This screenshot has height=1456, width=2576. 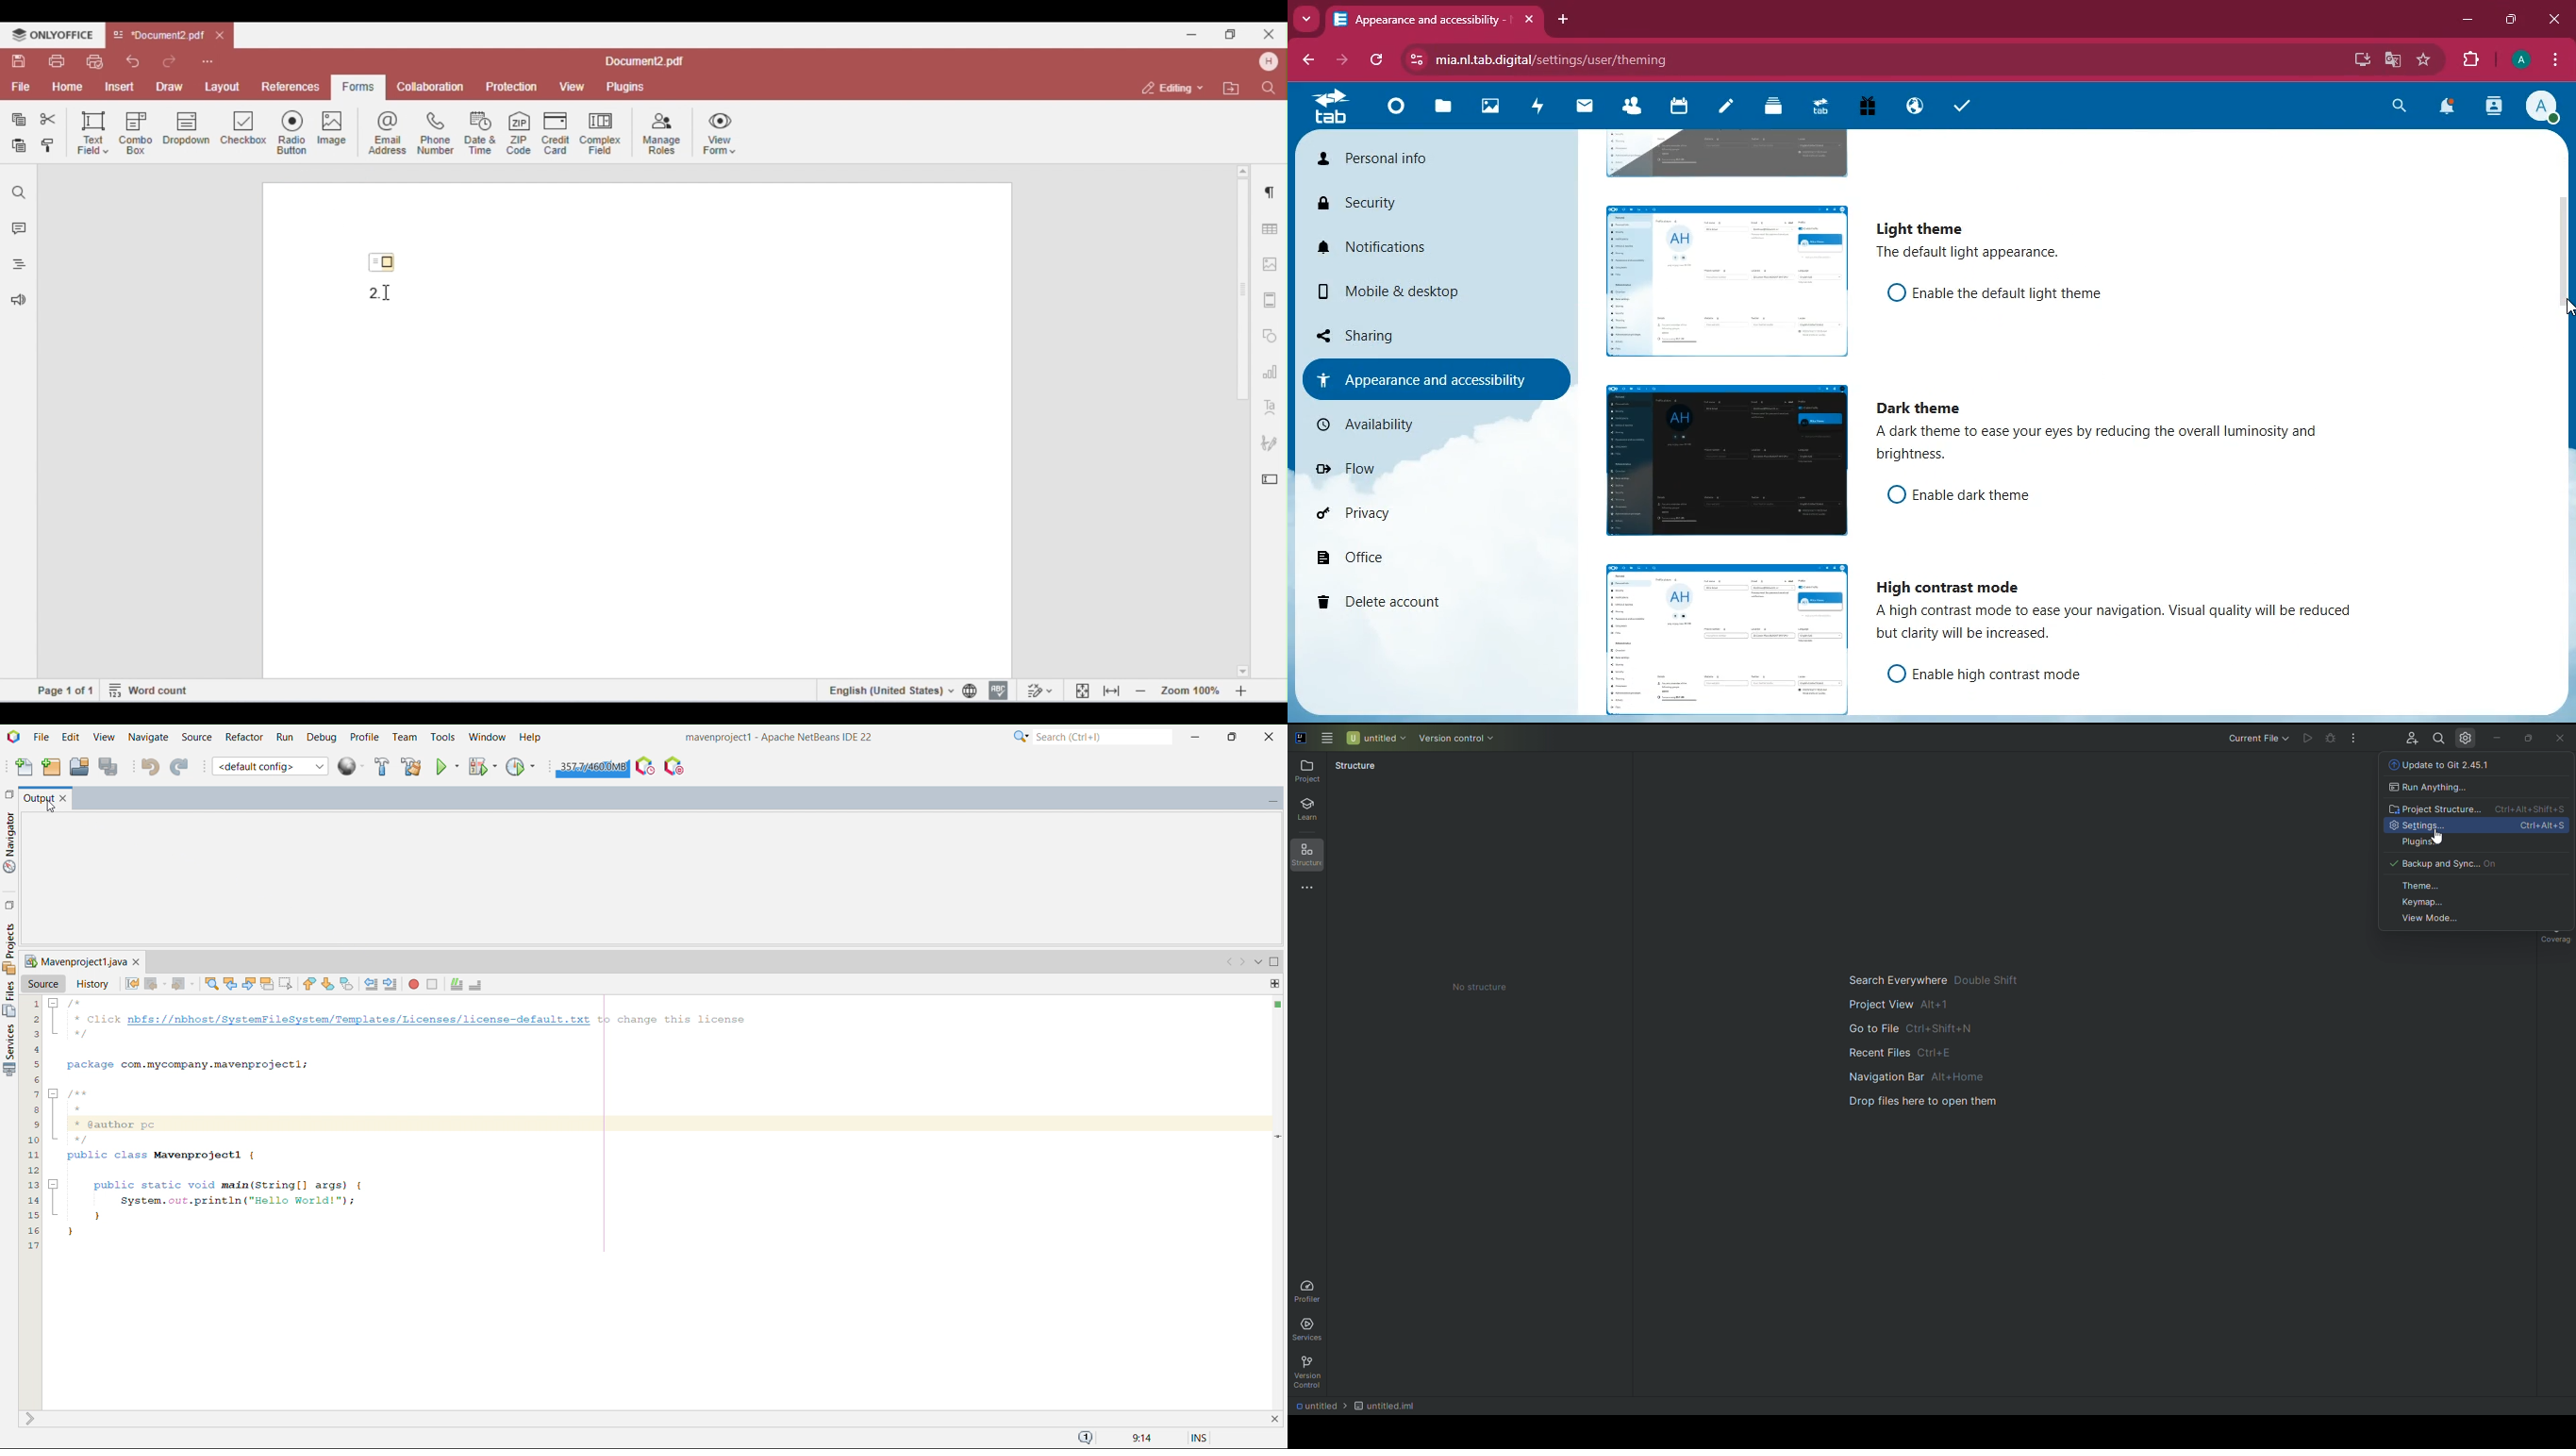 What do you see at coordinates (2445, 837) in the screenshot?
I see `Pointer` at bounding box center [2445, 837].